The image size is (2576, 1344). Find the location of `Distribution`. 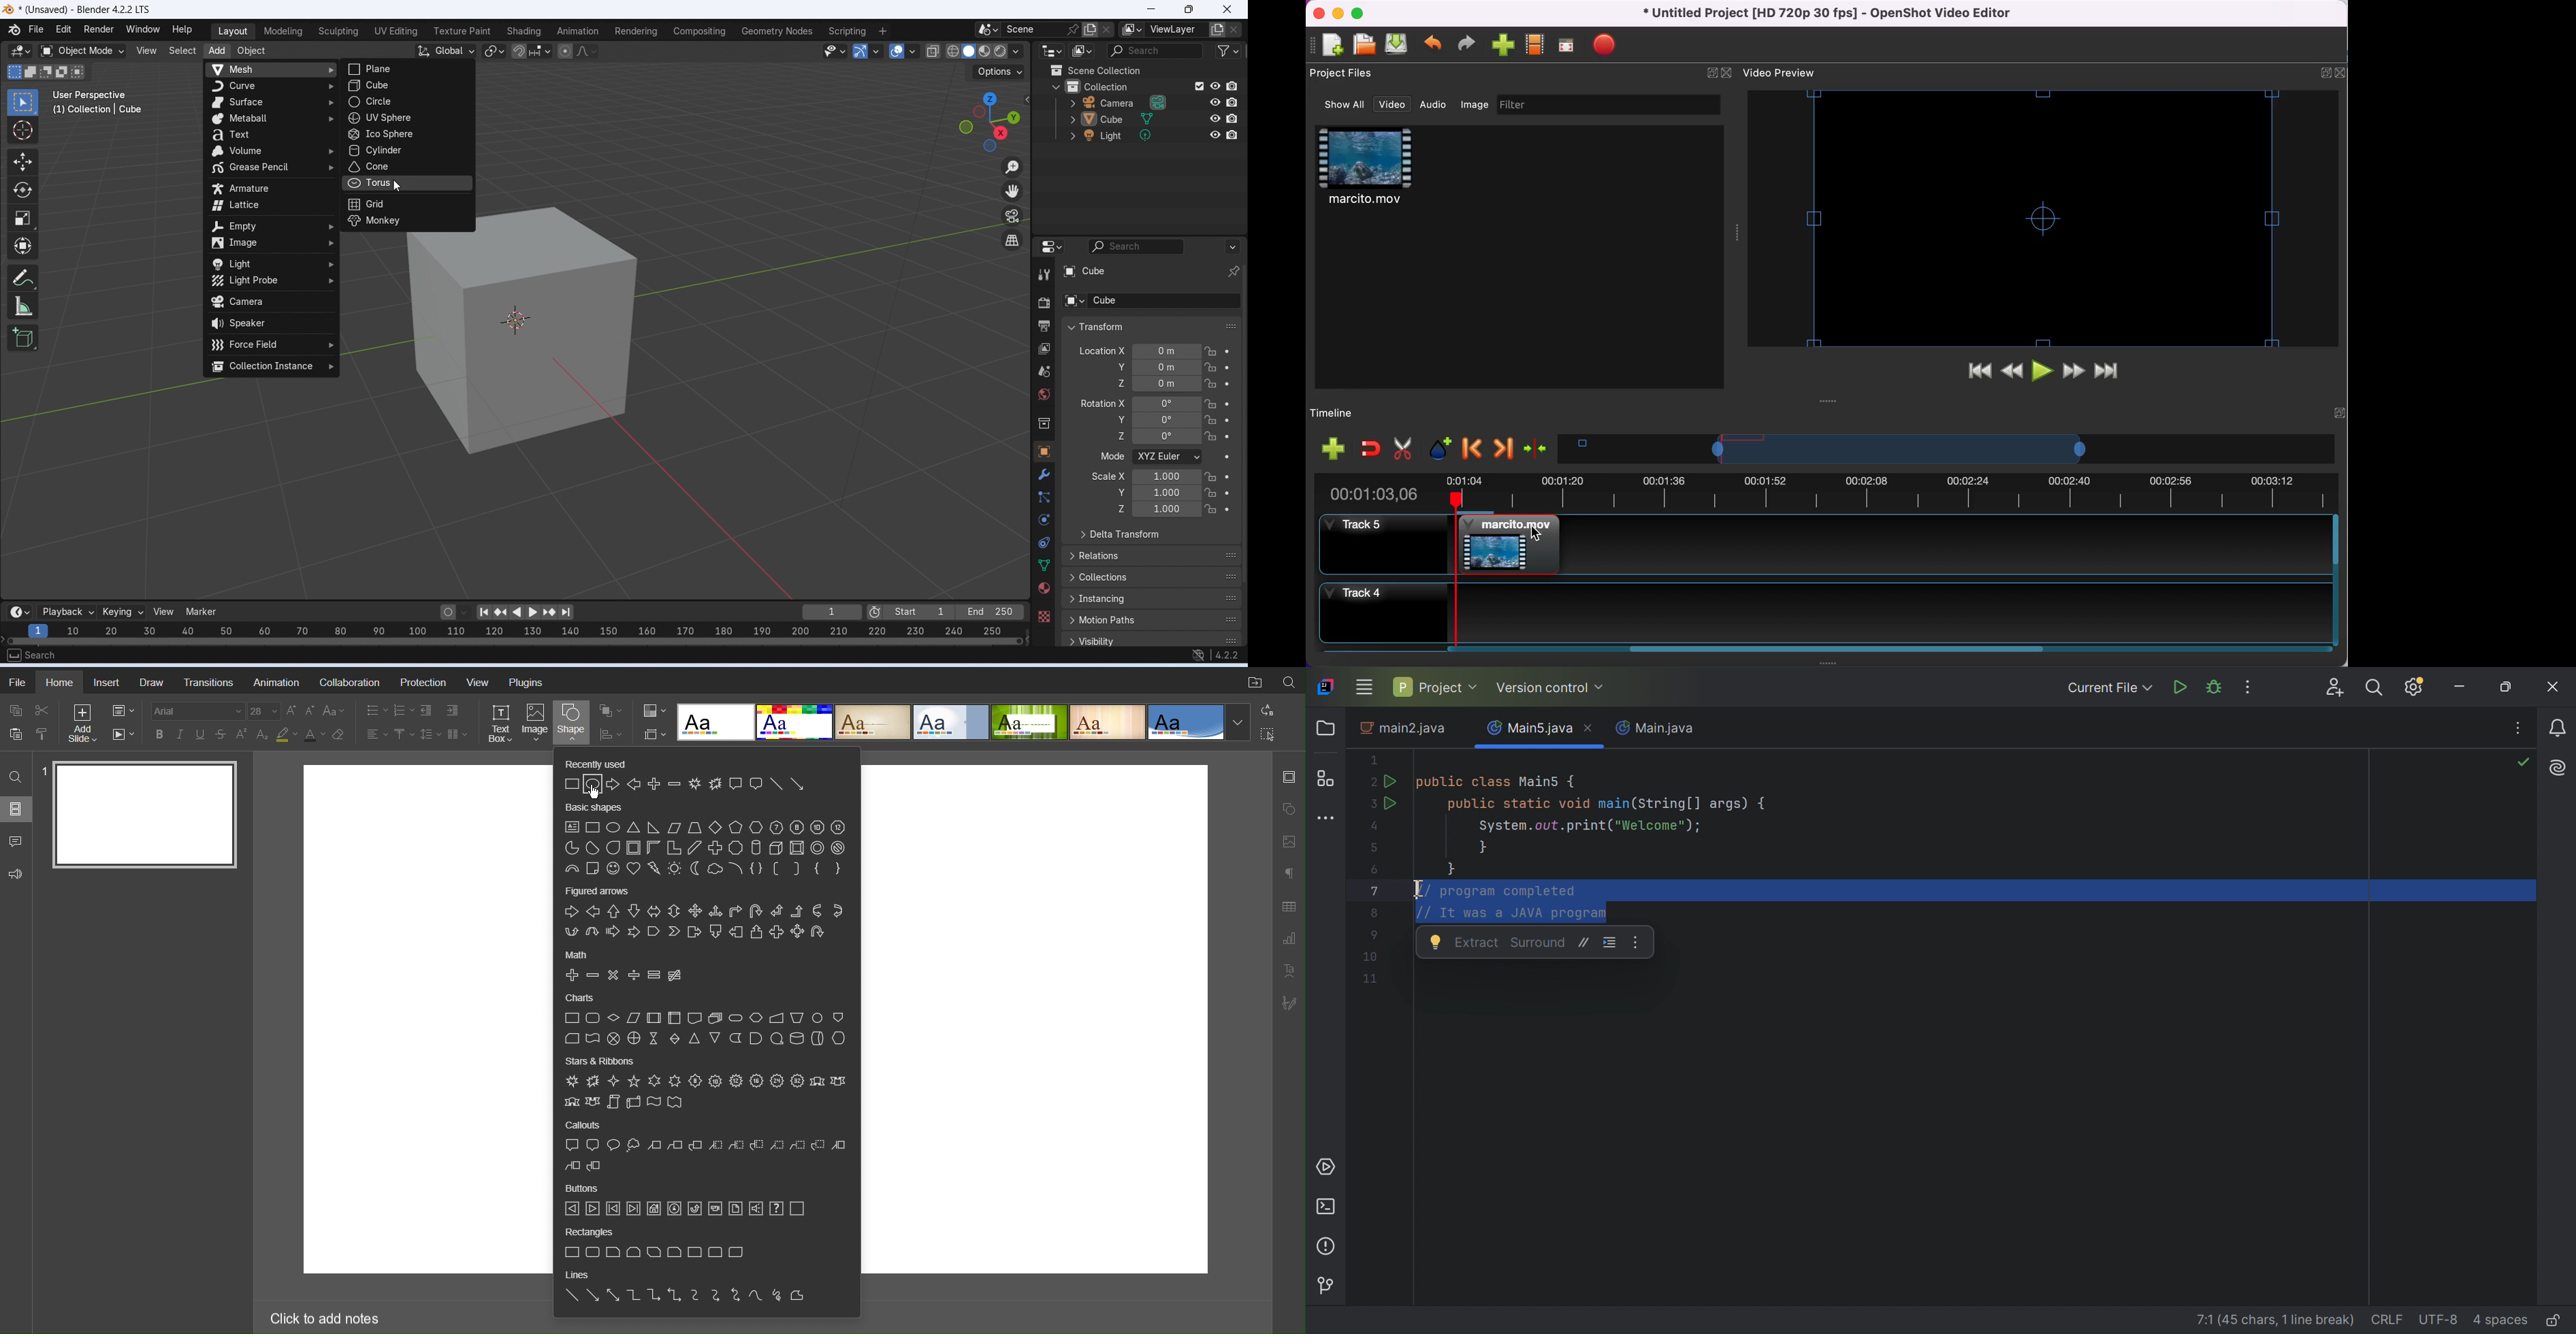

Distribution is located at coordinates (611, 733).